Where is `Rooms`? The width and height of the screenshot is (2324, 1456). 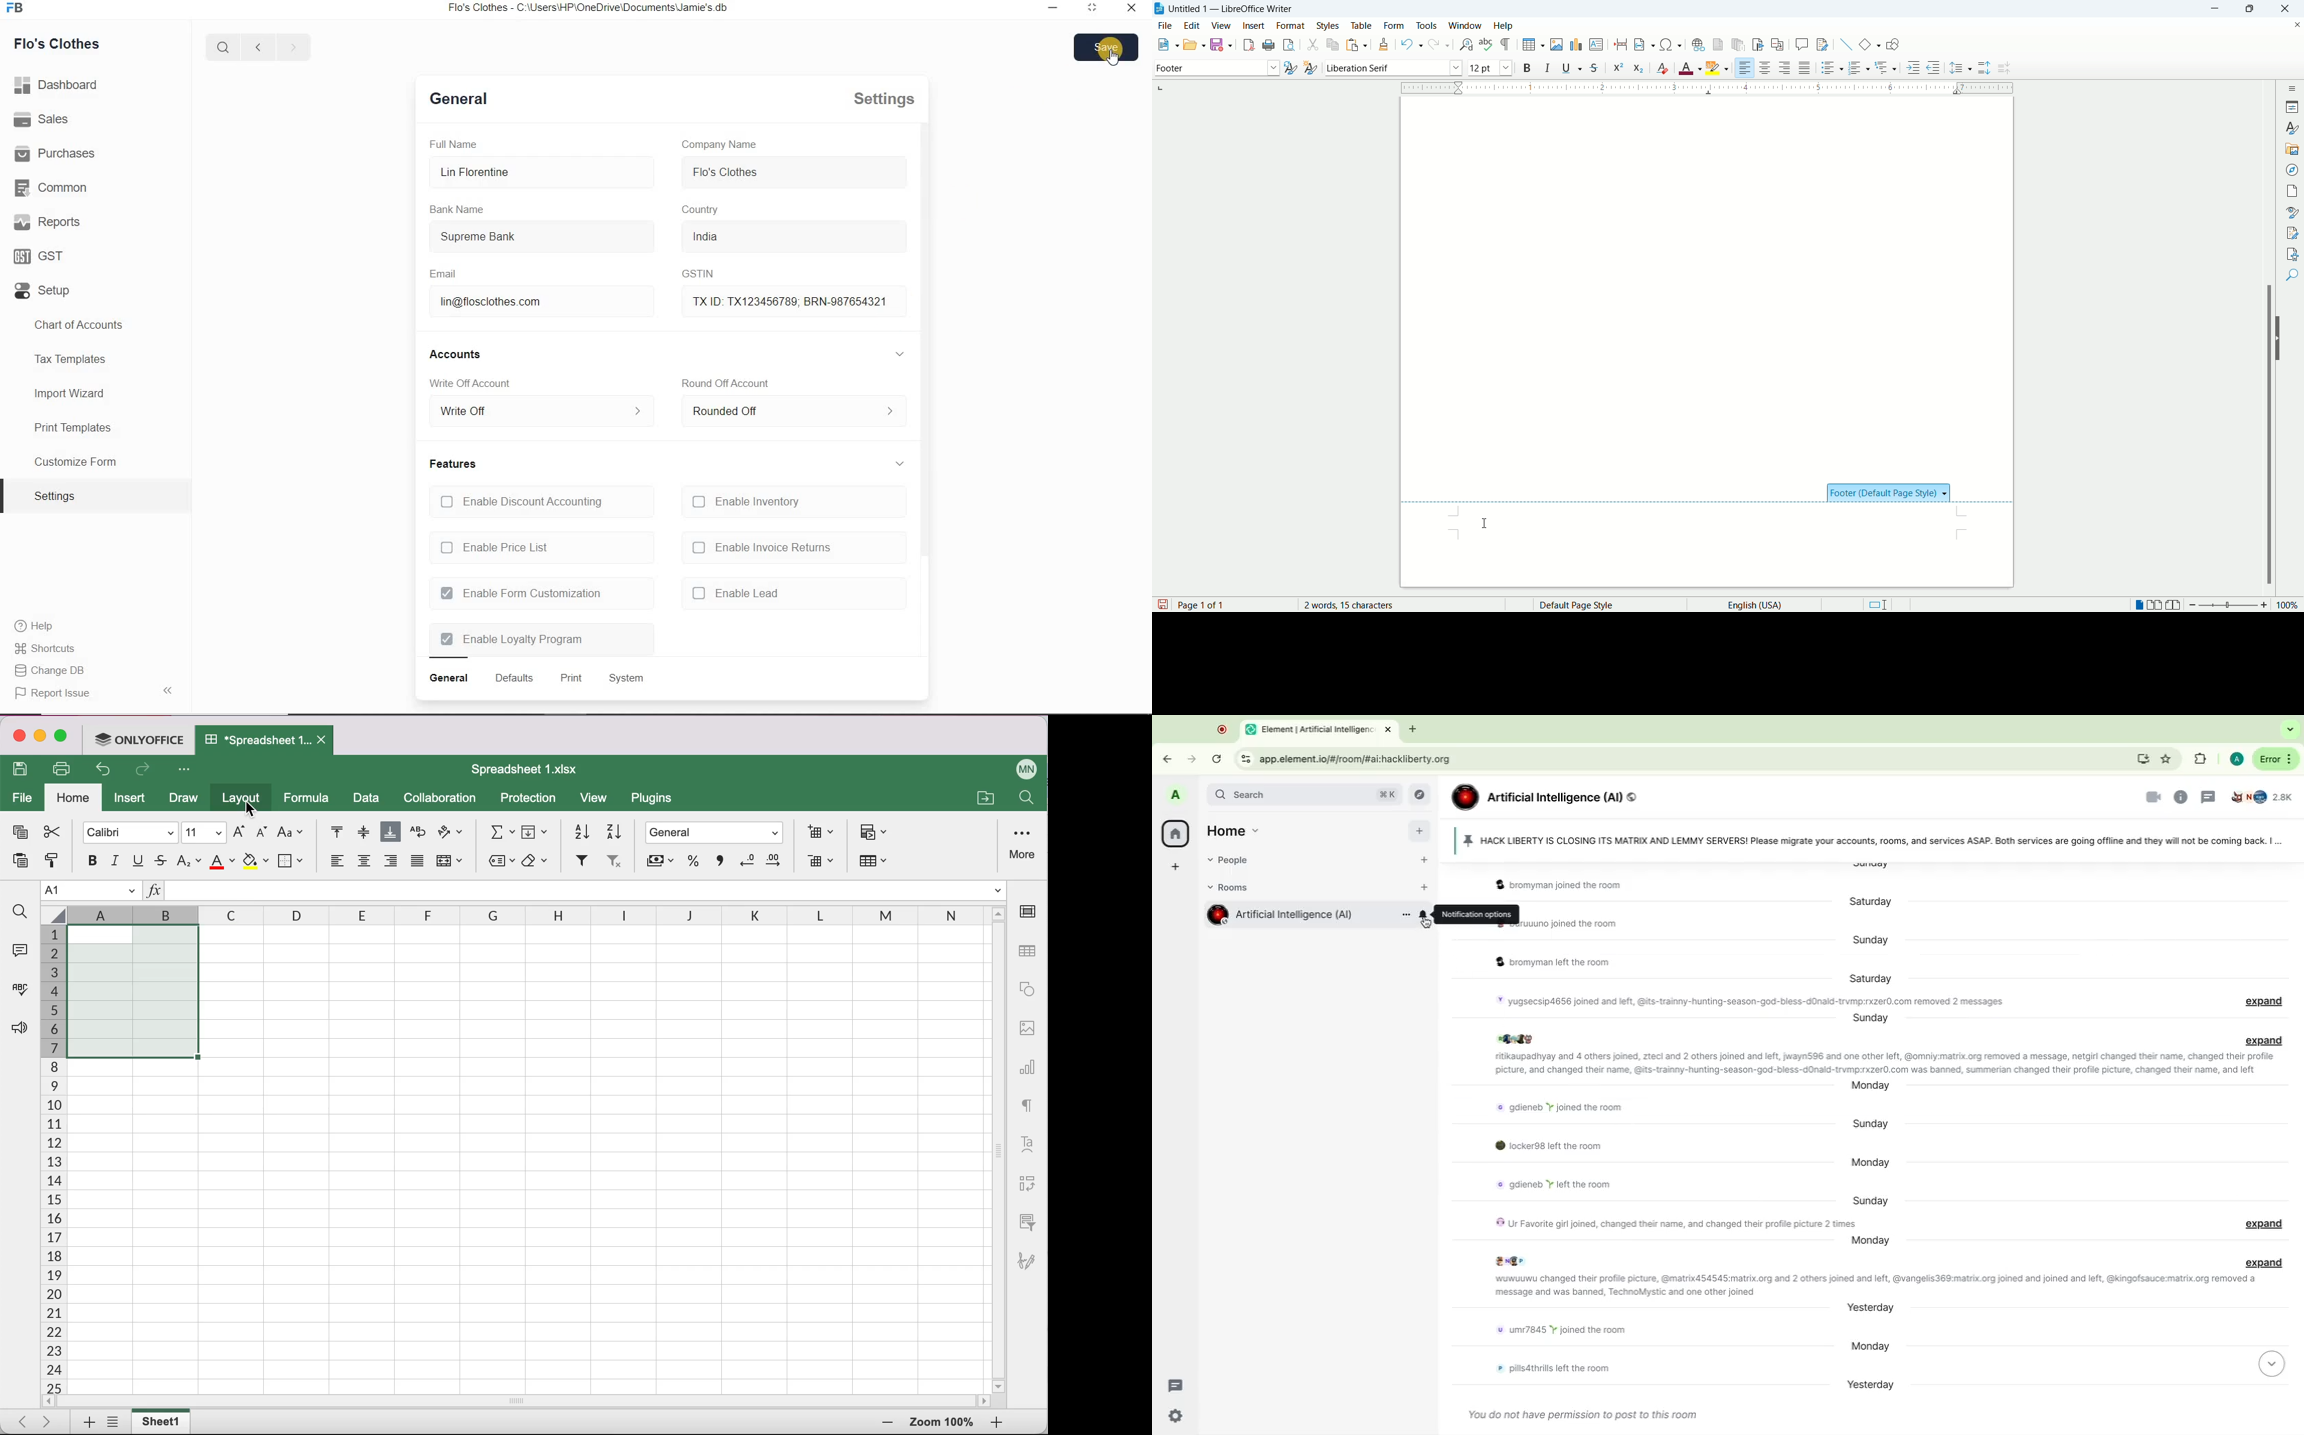
Rooms is located at coordinates (1234, 888).